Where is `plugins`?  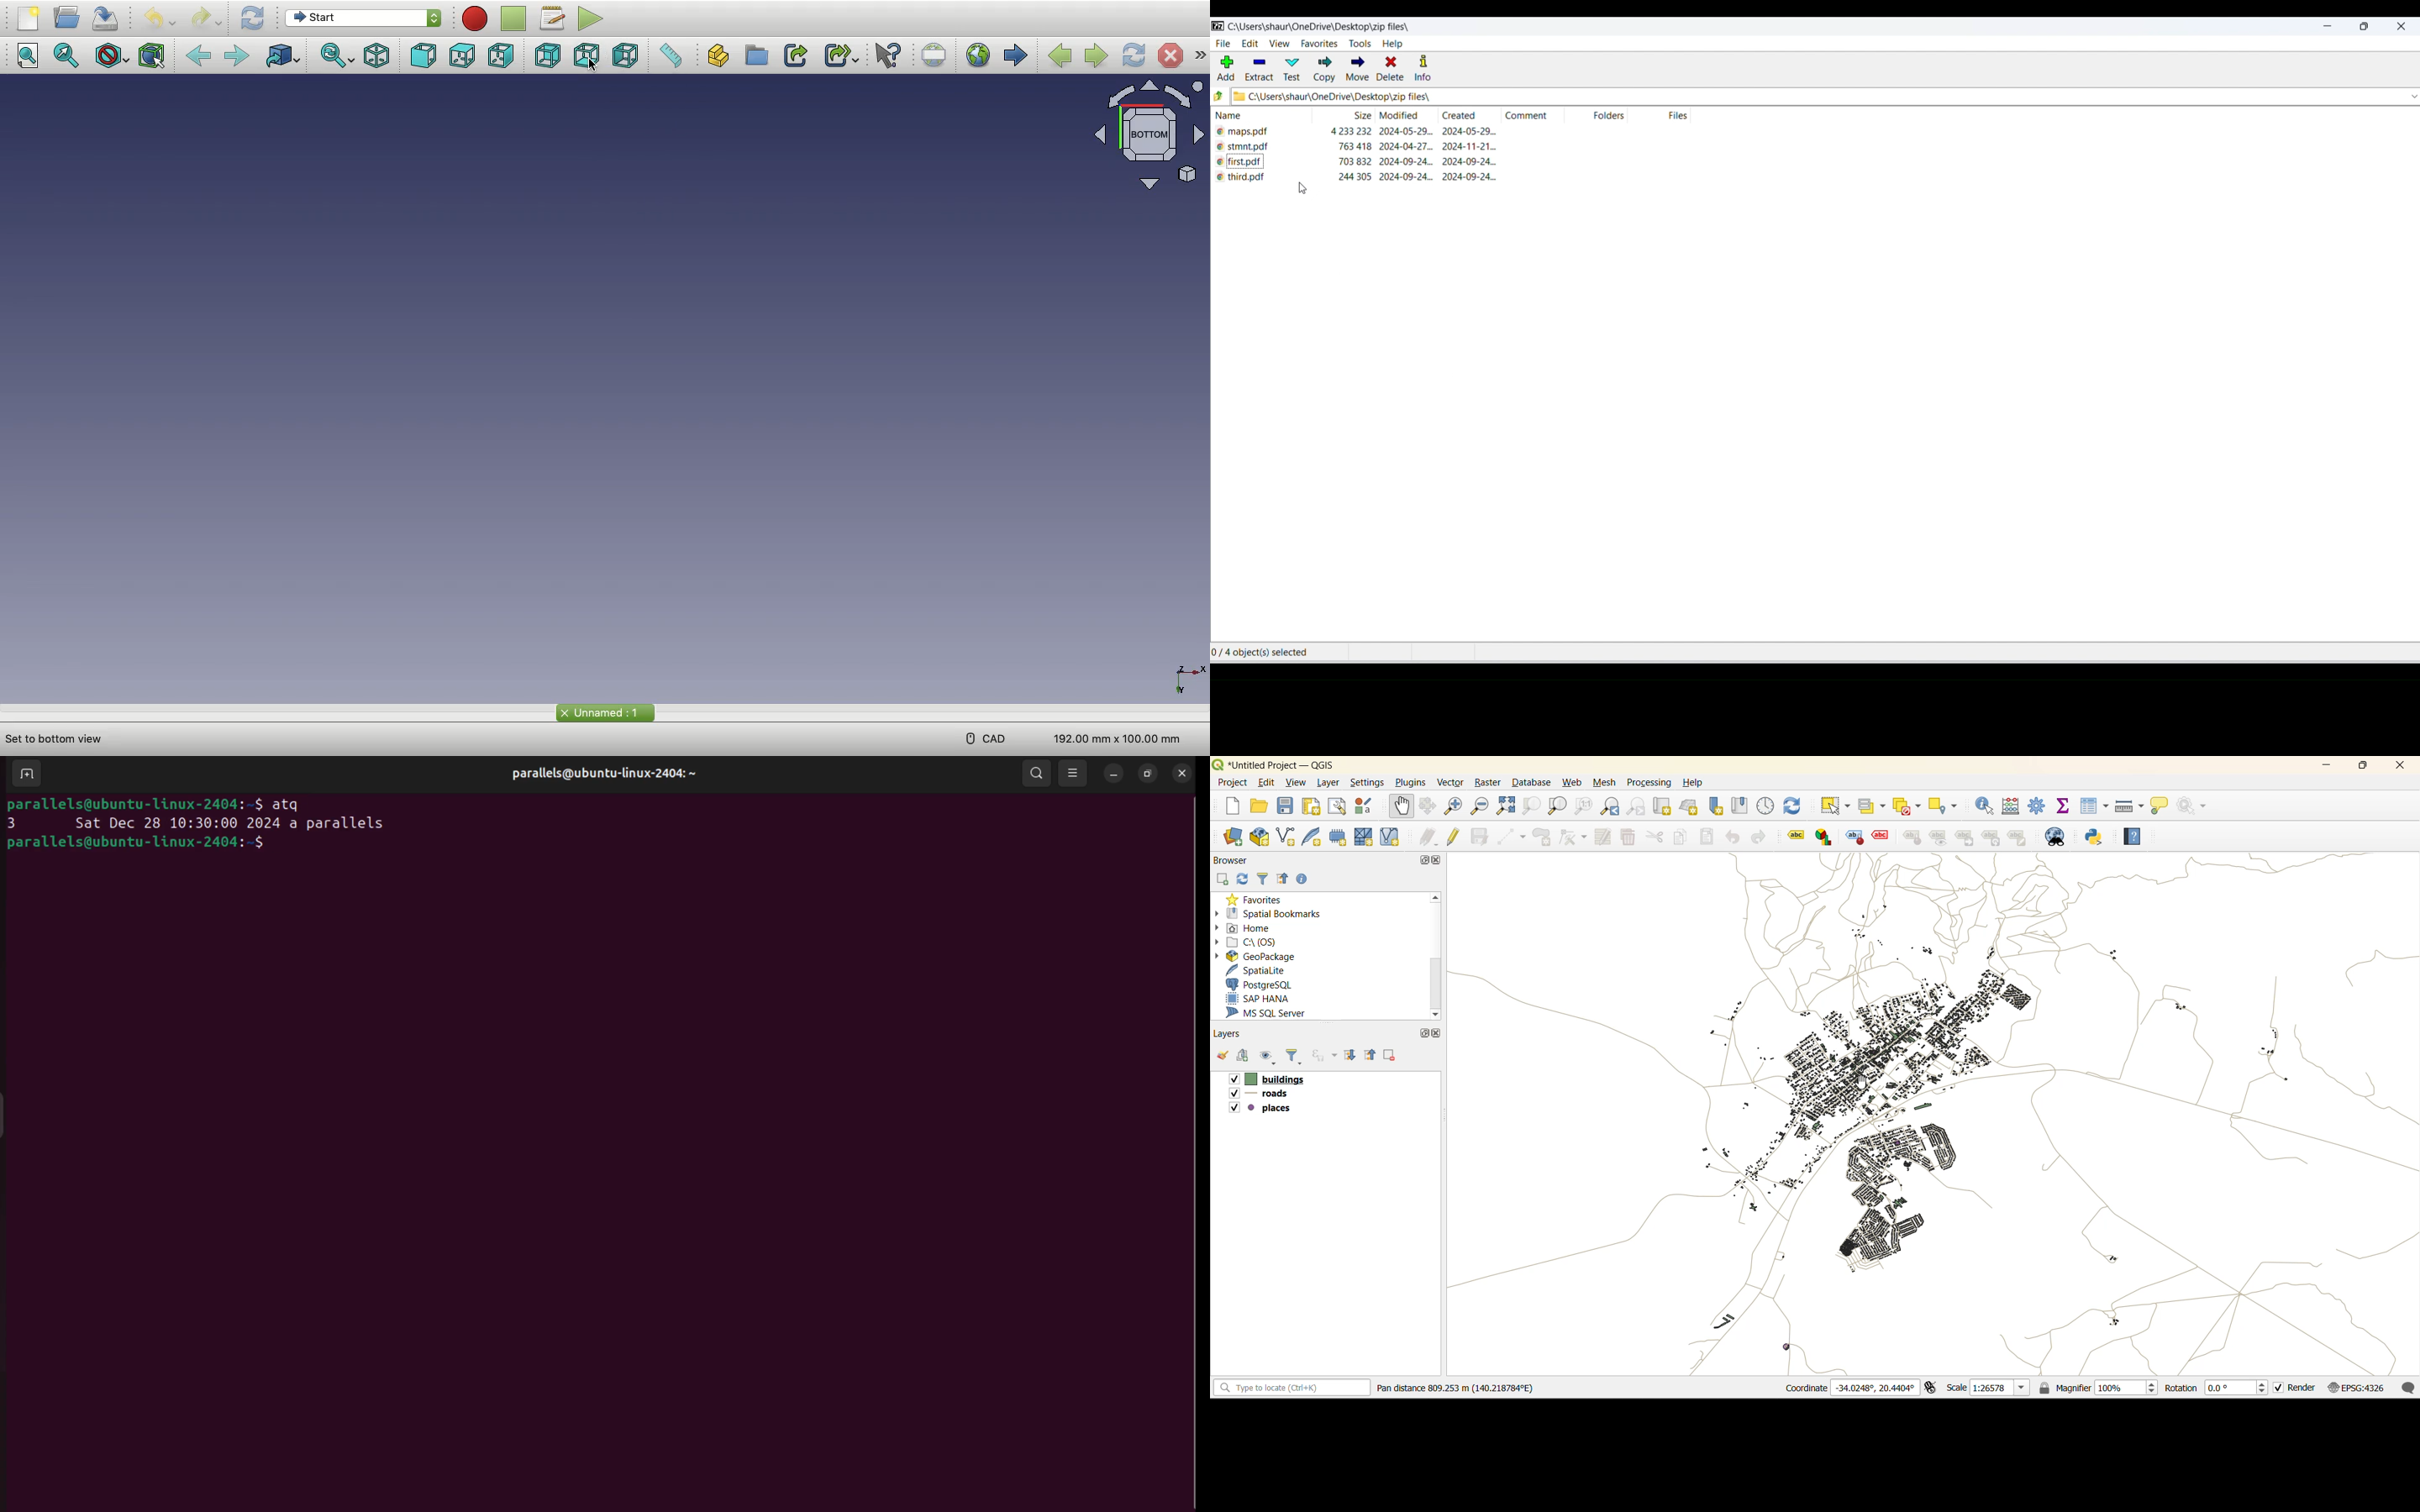
plugins is located at coordinates (1409, 781).